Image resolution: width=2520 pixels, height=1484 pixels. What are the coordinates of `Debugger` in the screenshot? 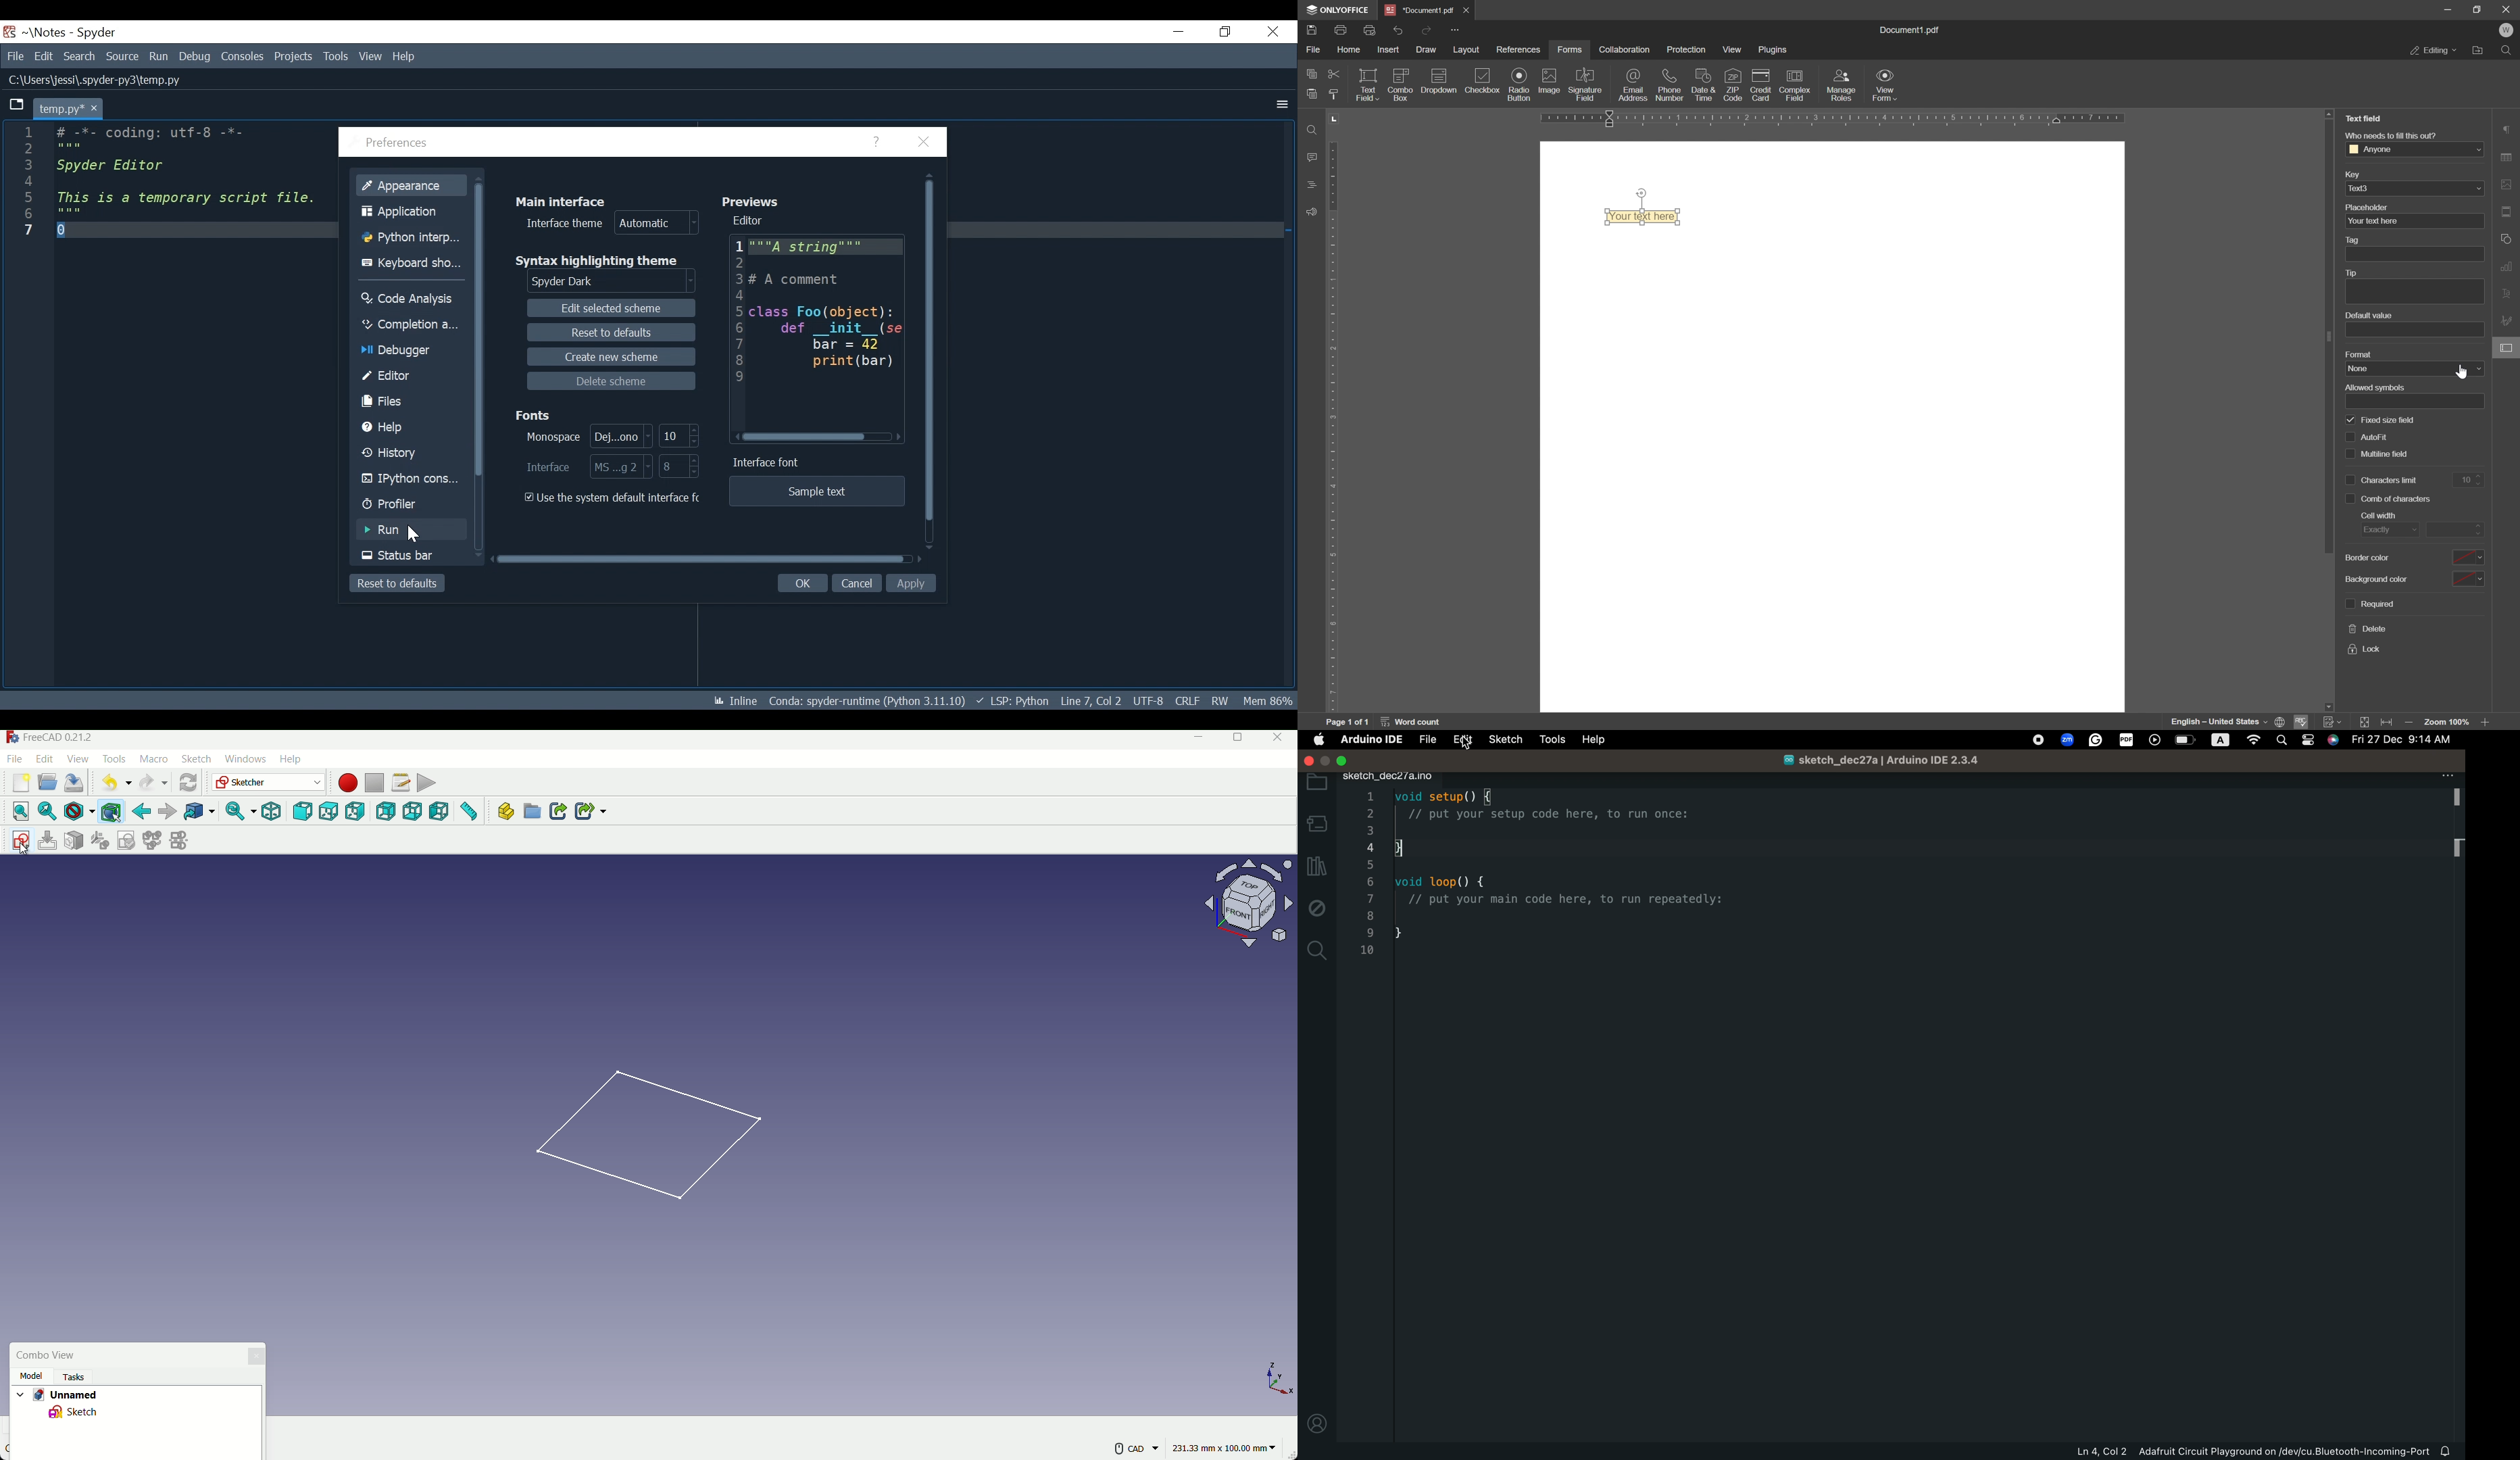 It's located at (405, 347).